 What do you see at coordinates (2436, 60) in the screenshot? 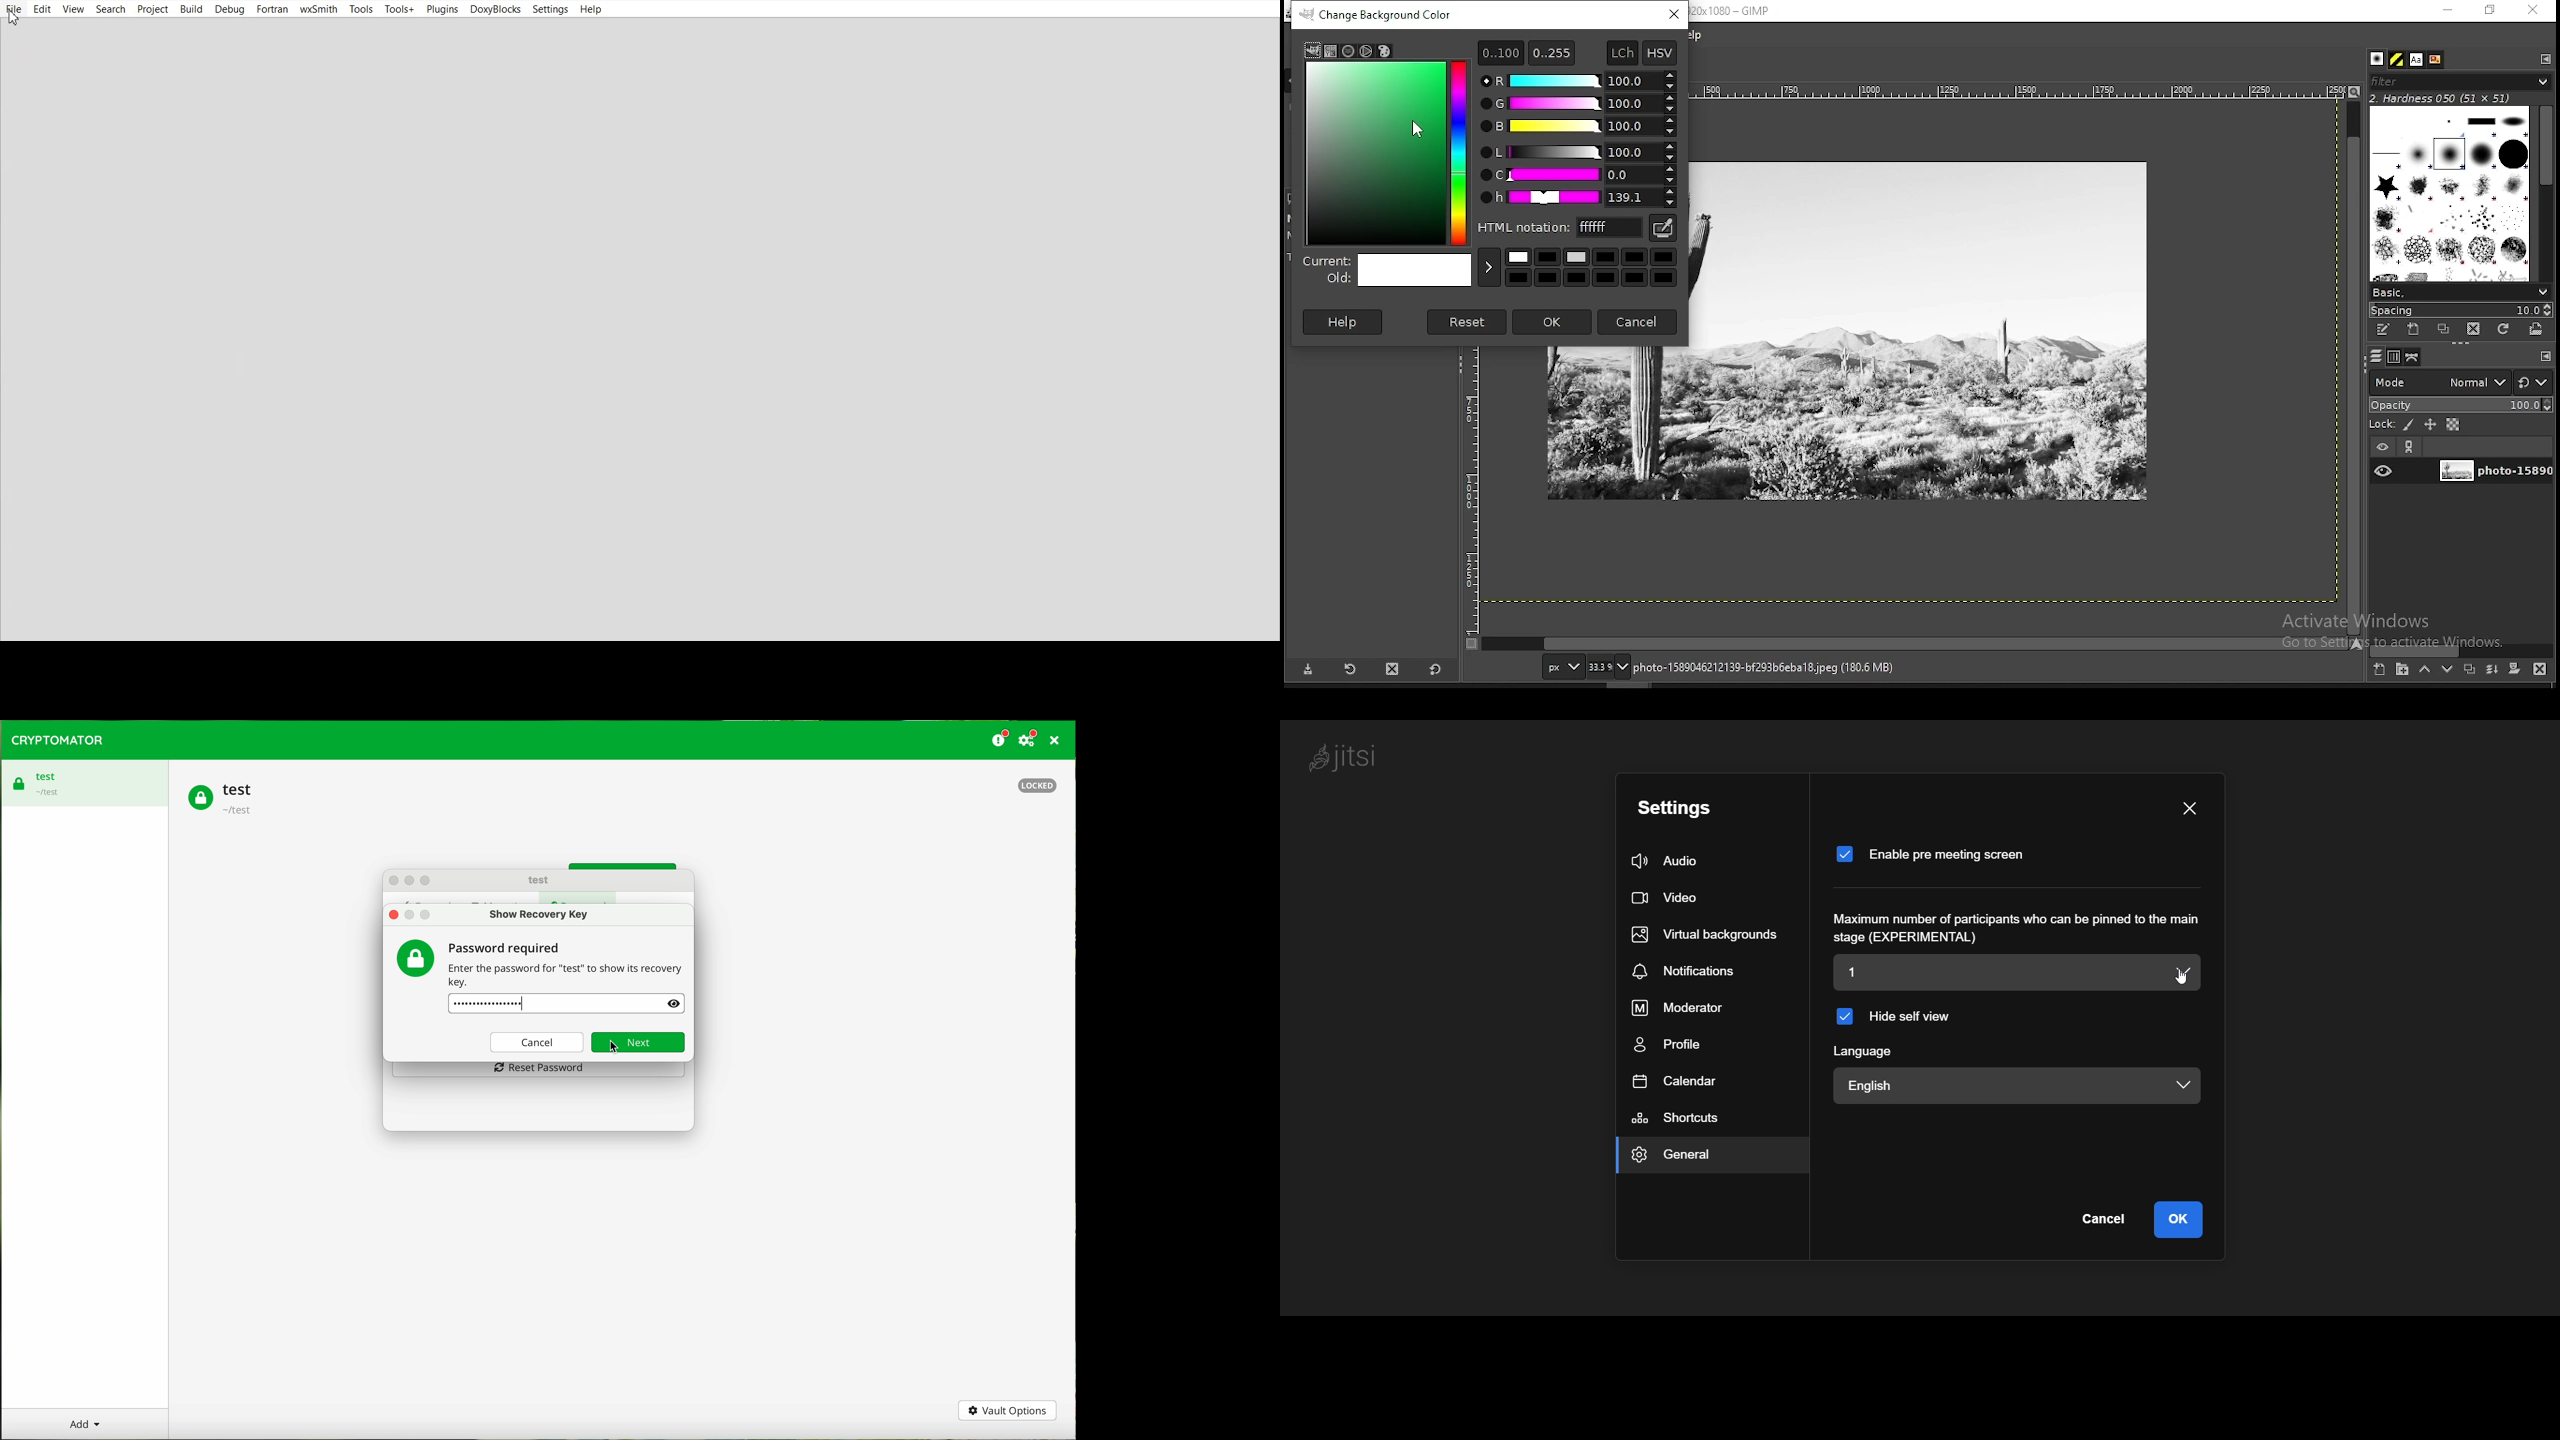
I see `document history` at bounding box center [2436, 60].